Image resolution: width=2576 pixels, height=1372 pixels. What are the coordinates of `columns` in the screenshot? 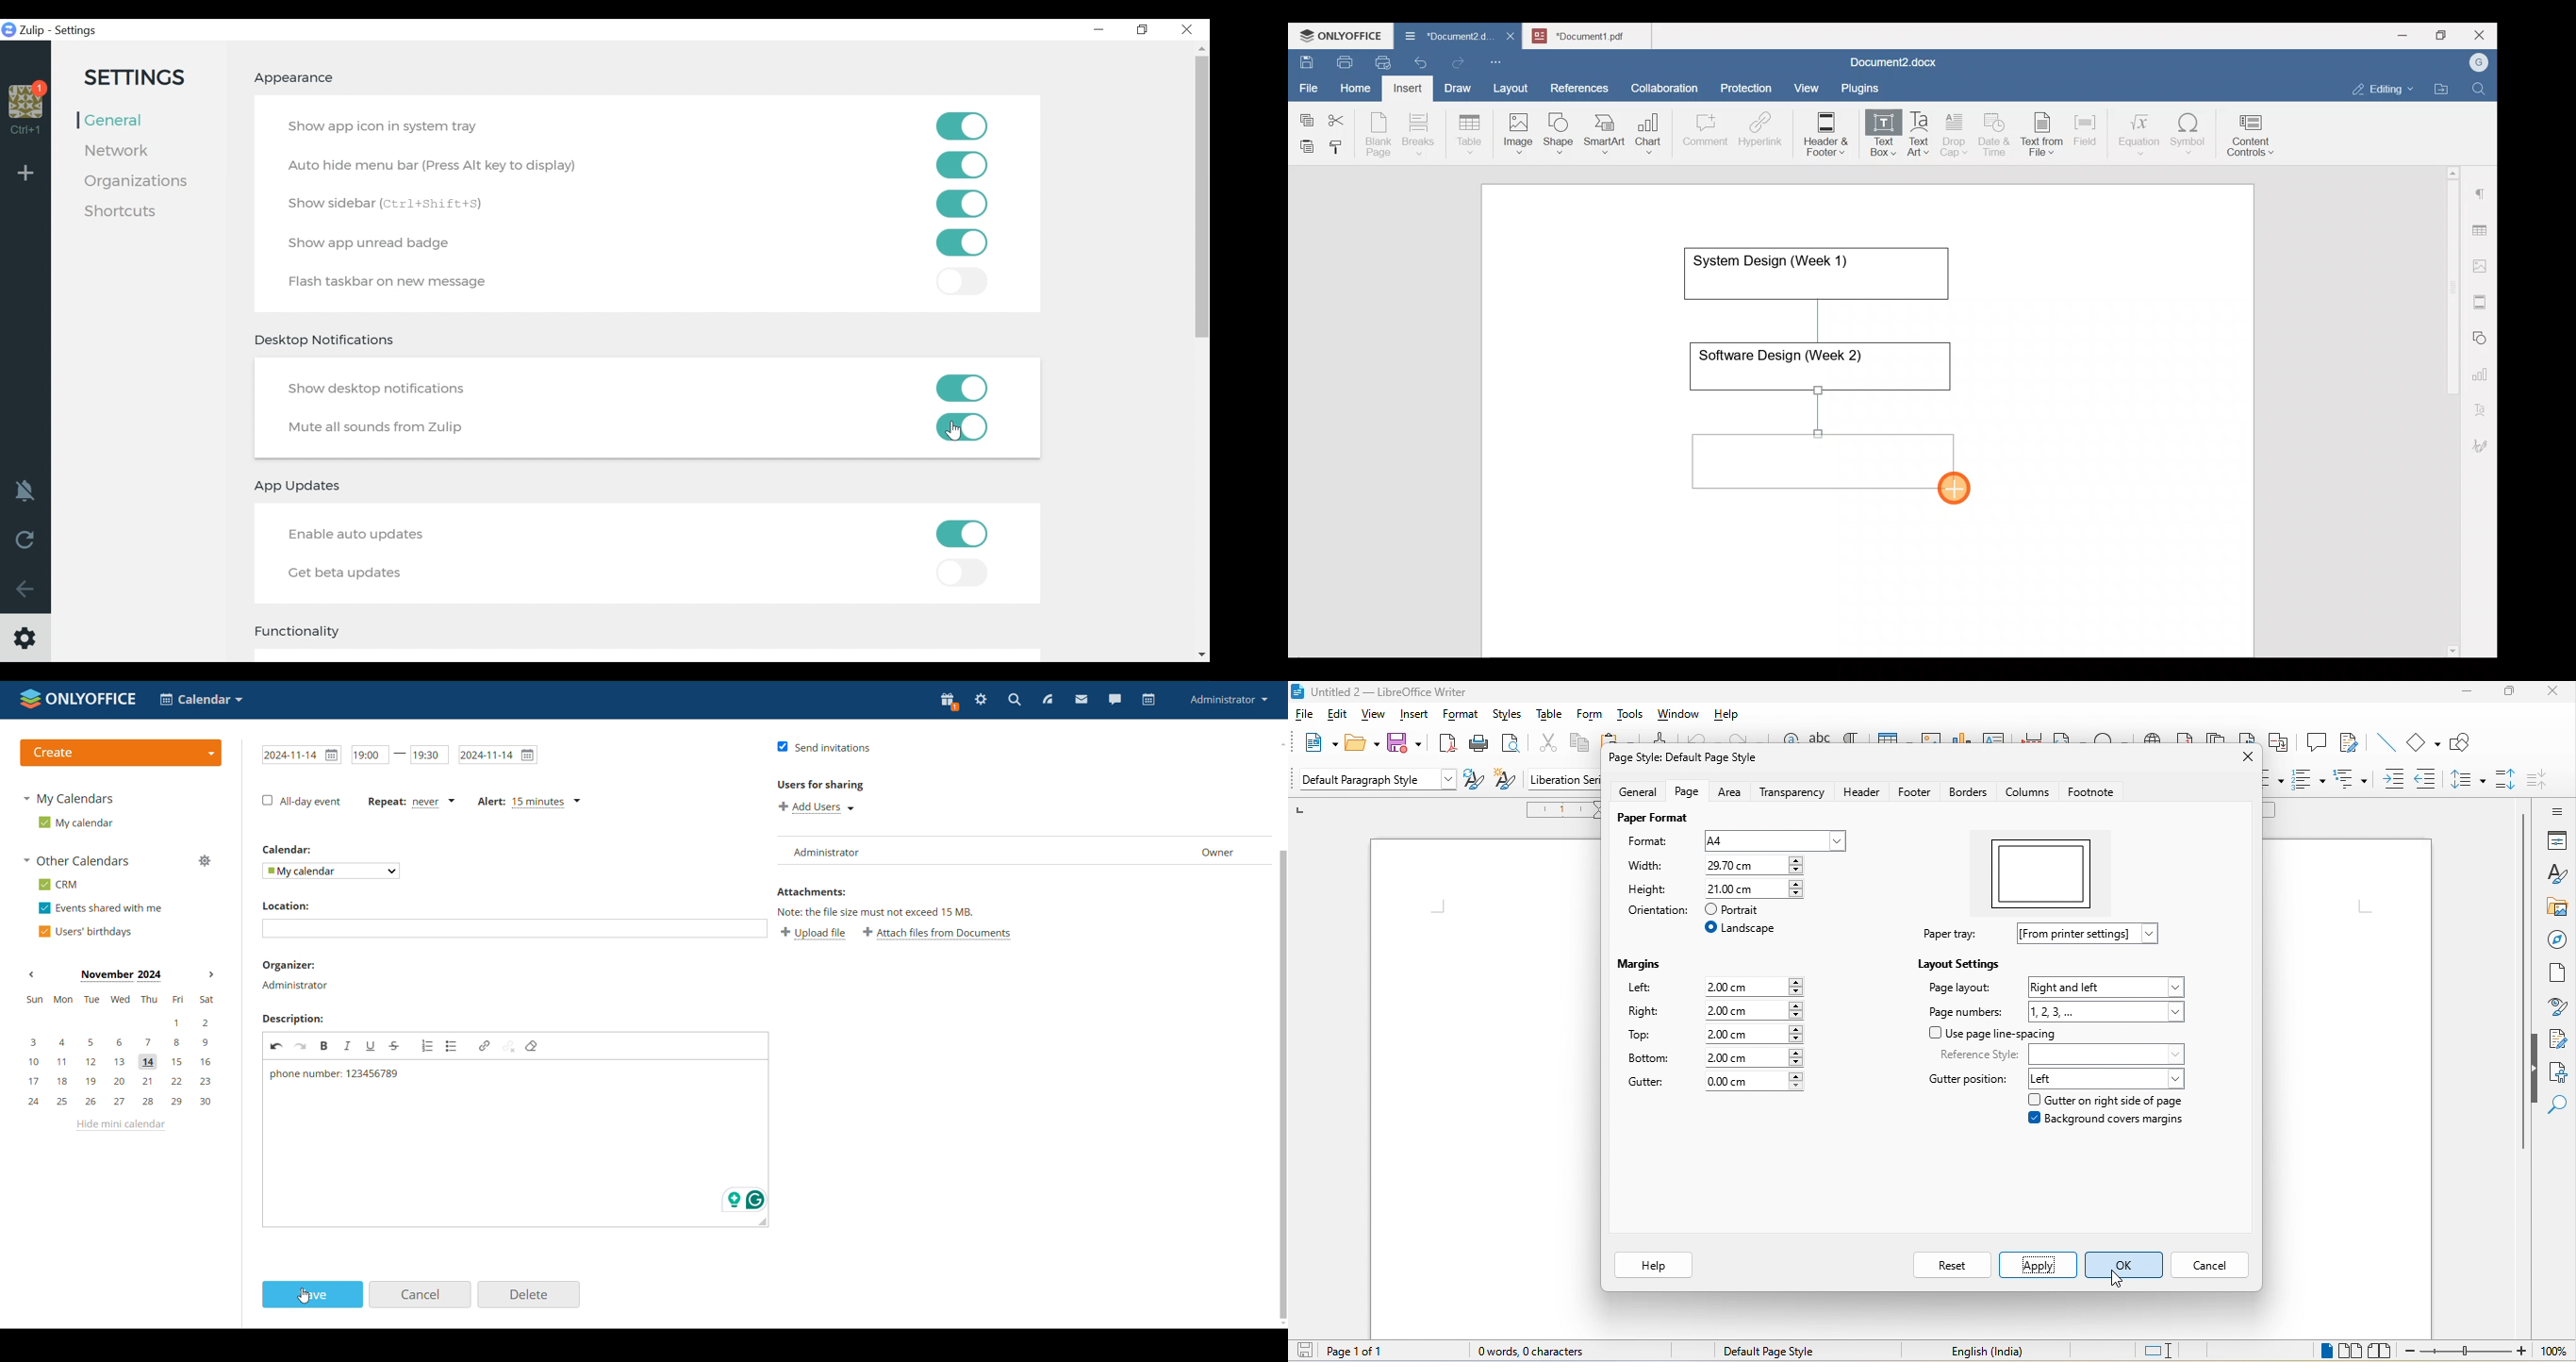 It's located at (2028, 792).